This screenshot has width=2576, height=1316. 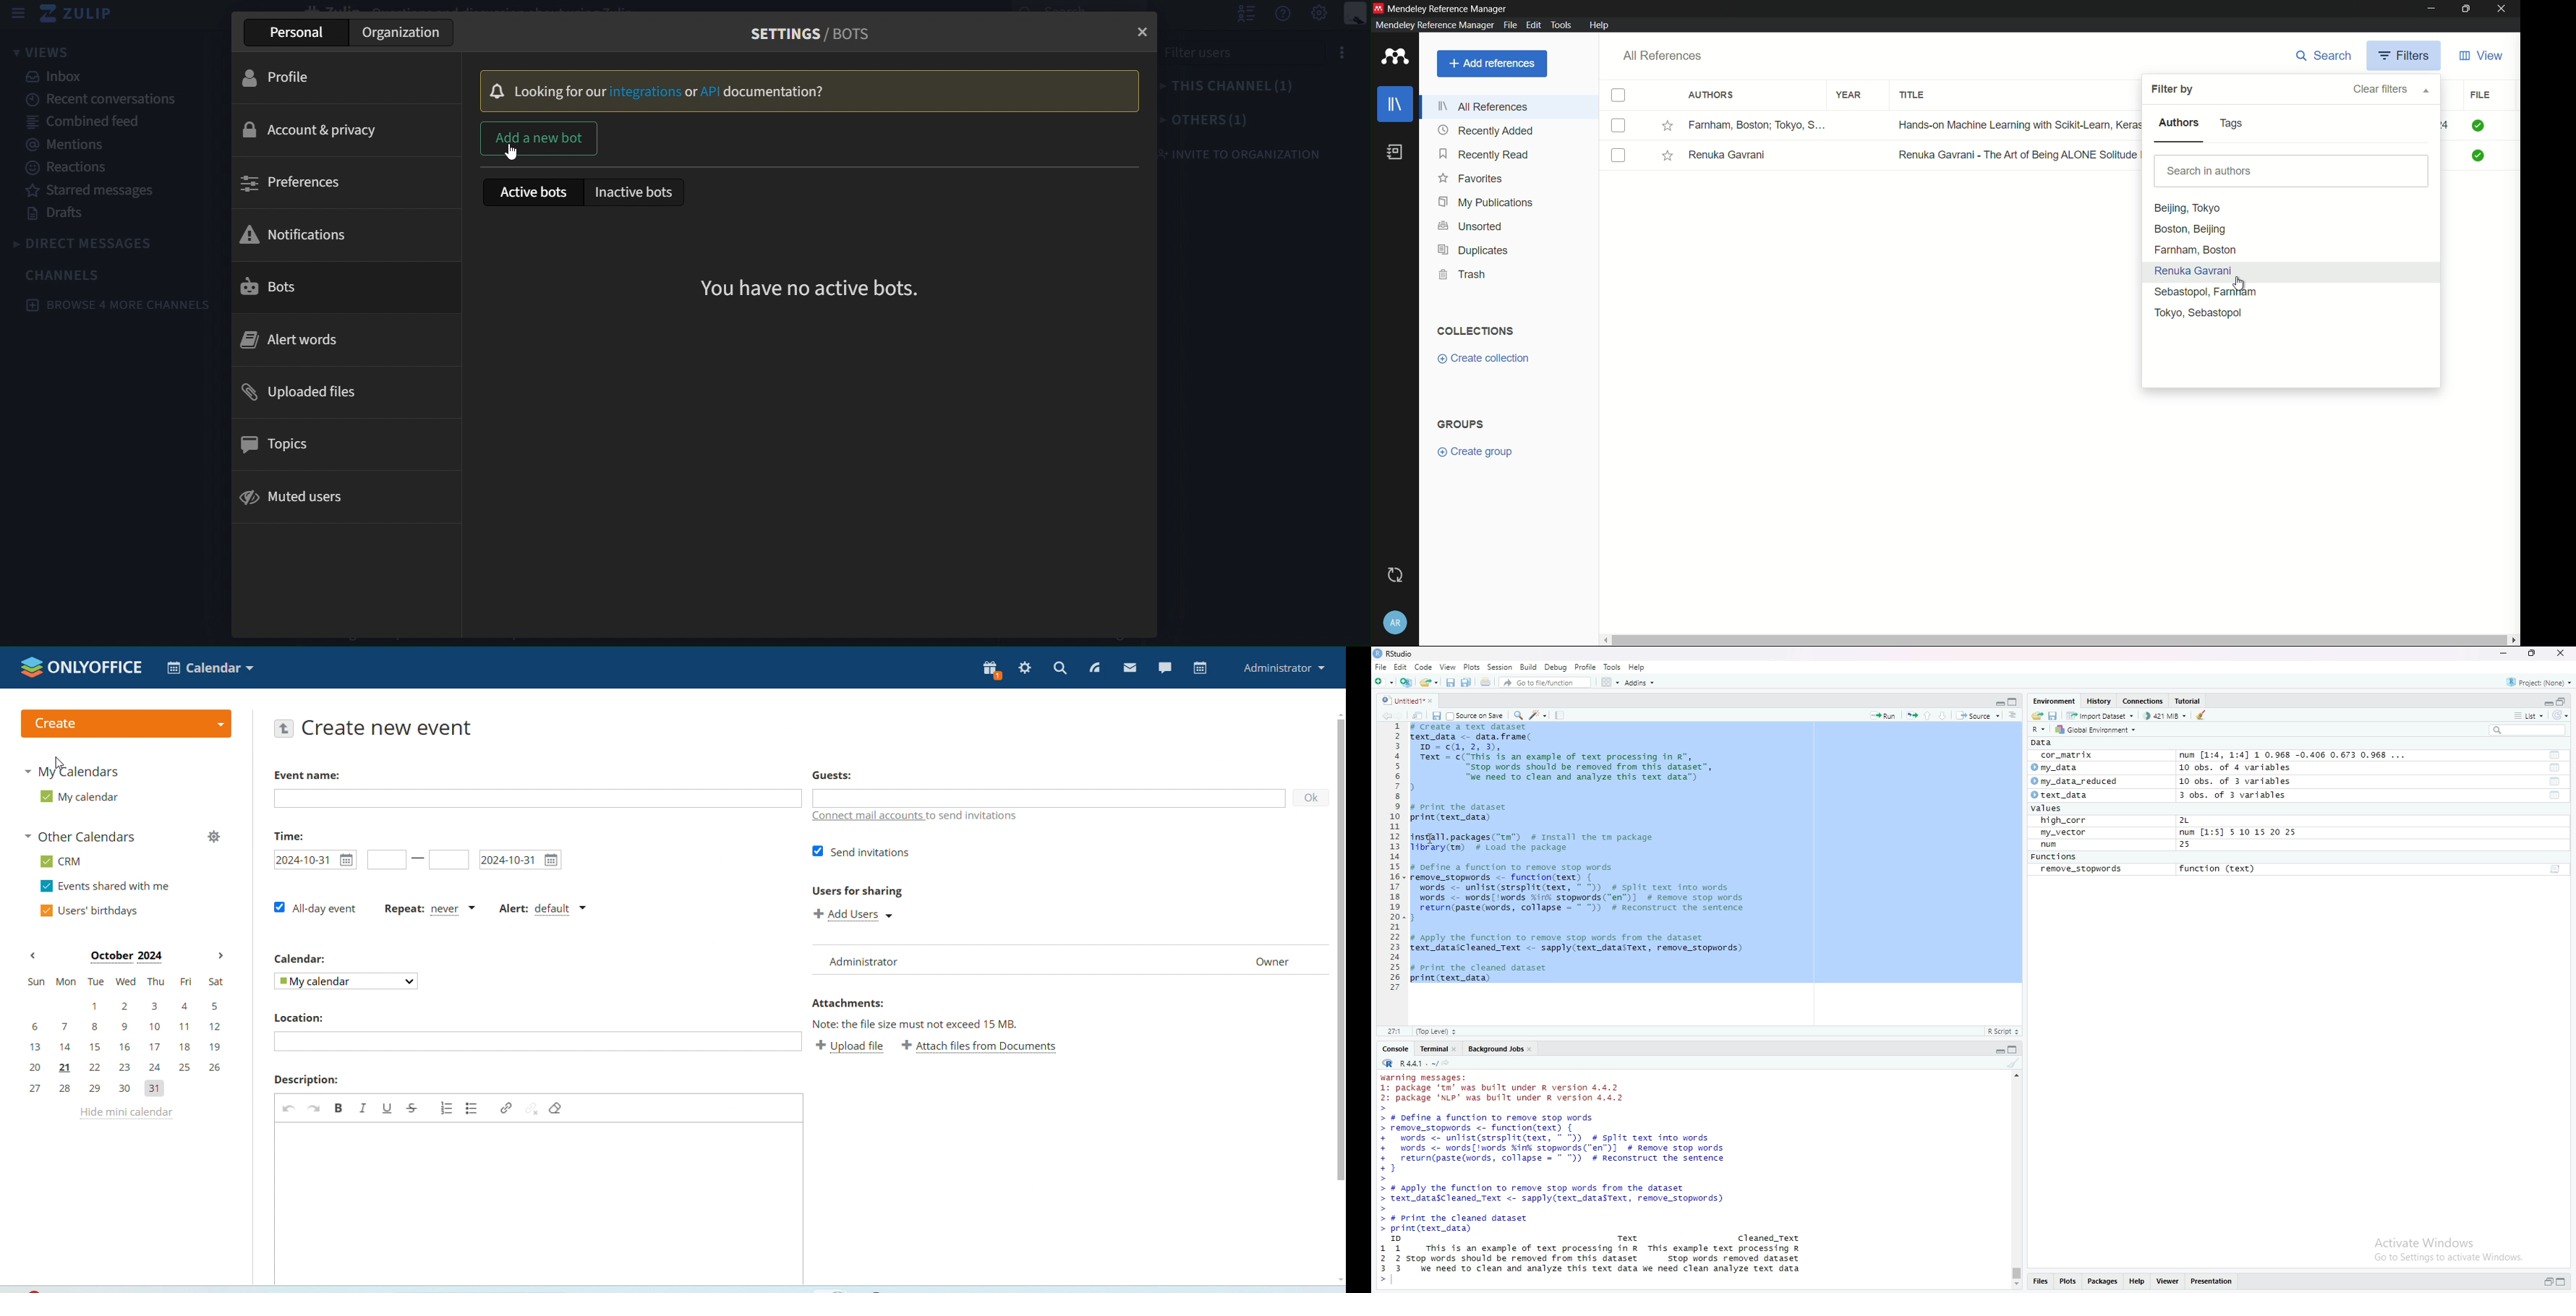 I want to click on 25, so click(x=2186, y=845).